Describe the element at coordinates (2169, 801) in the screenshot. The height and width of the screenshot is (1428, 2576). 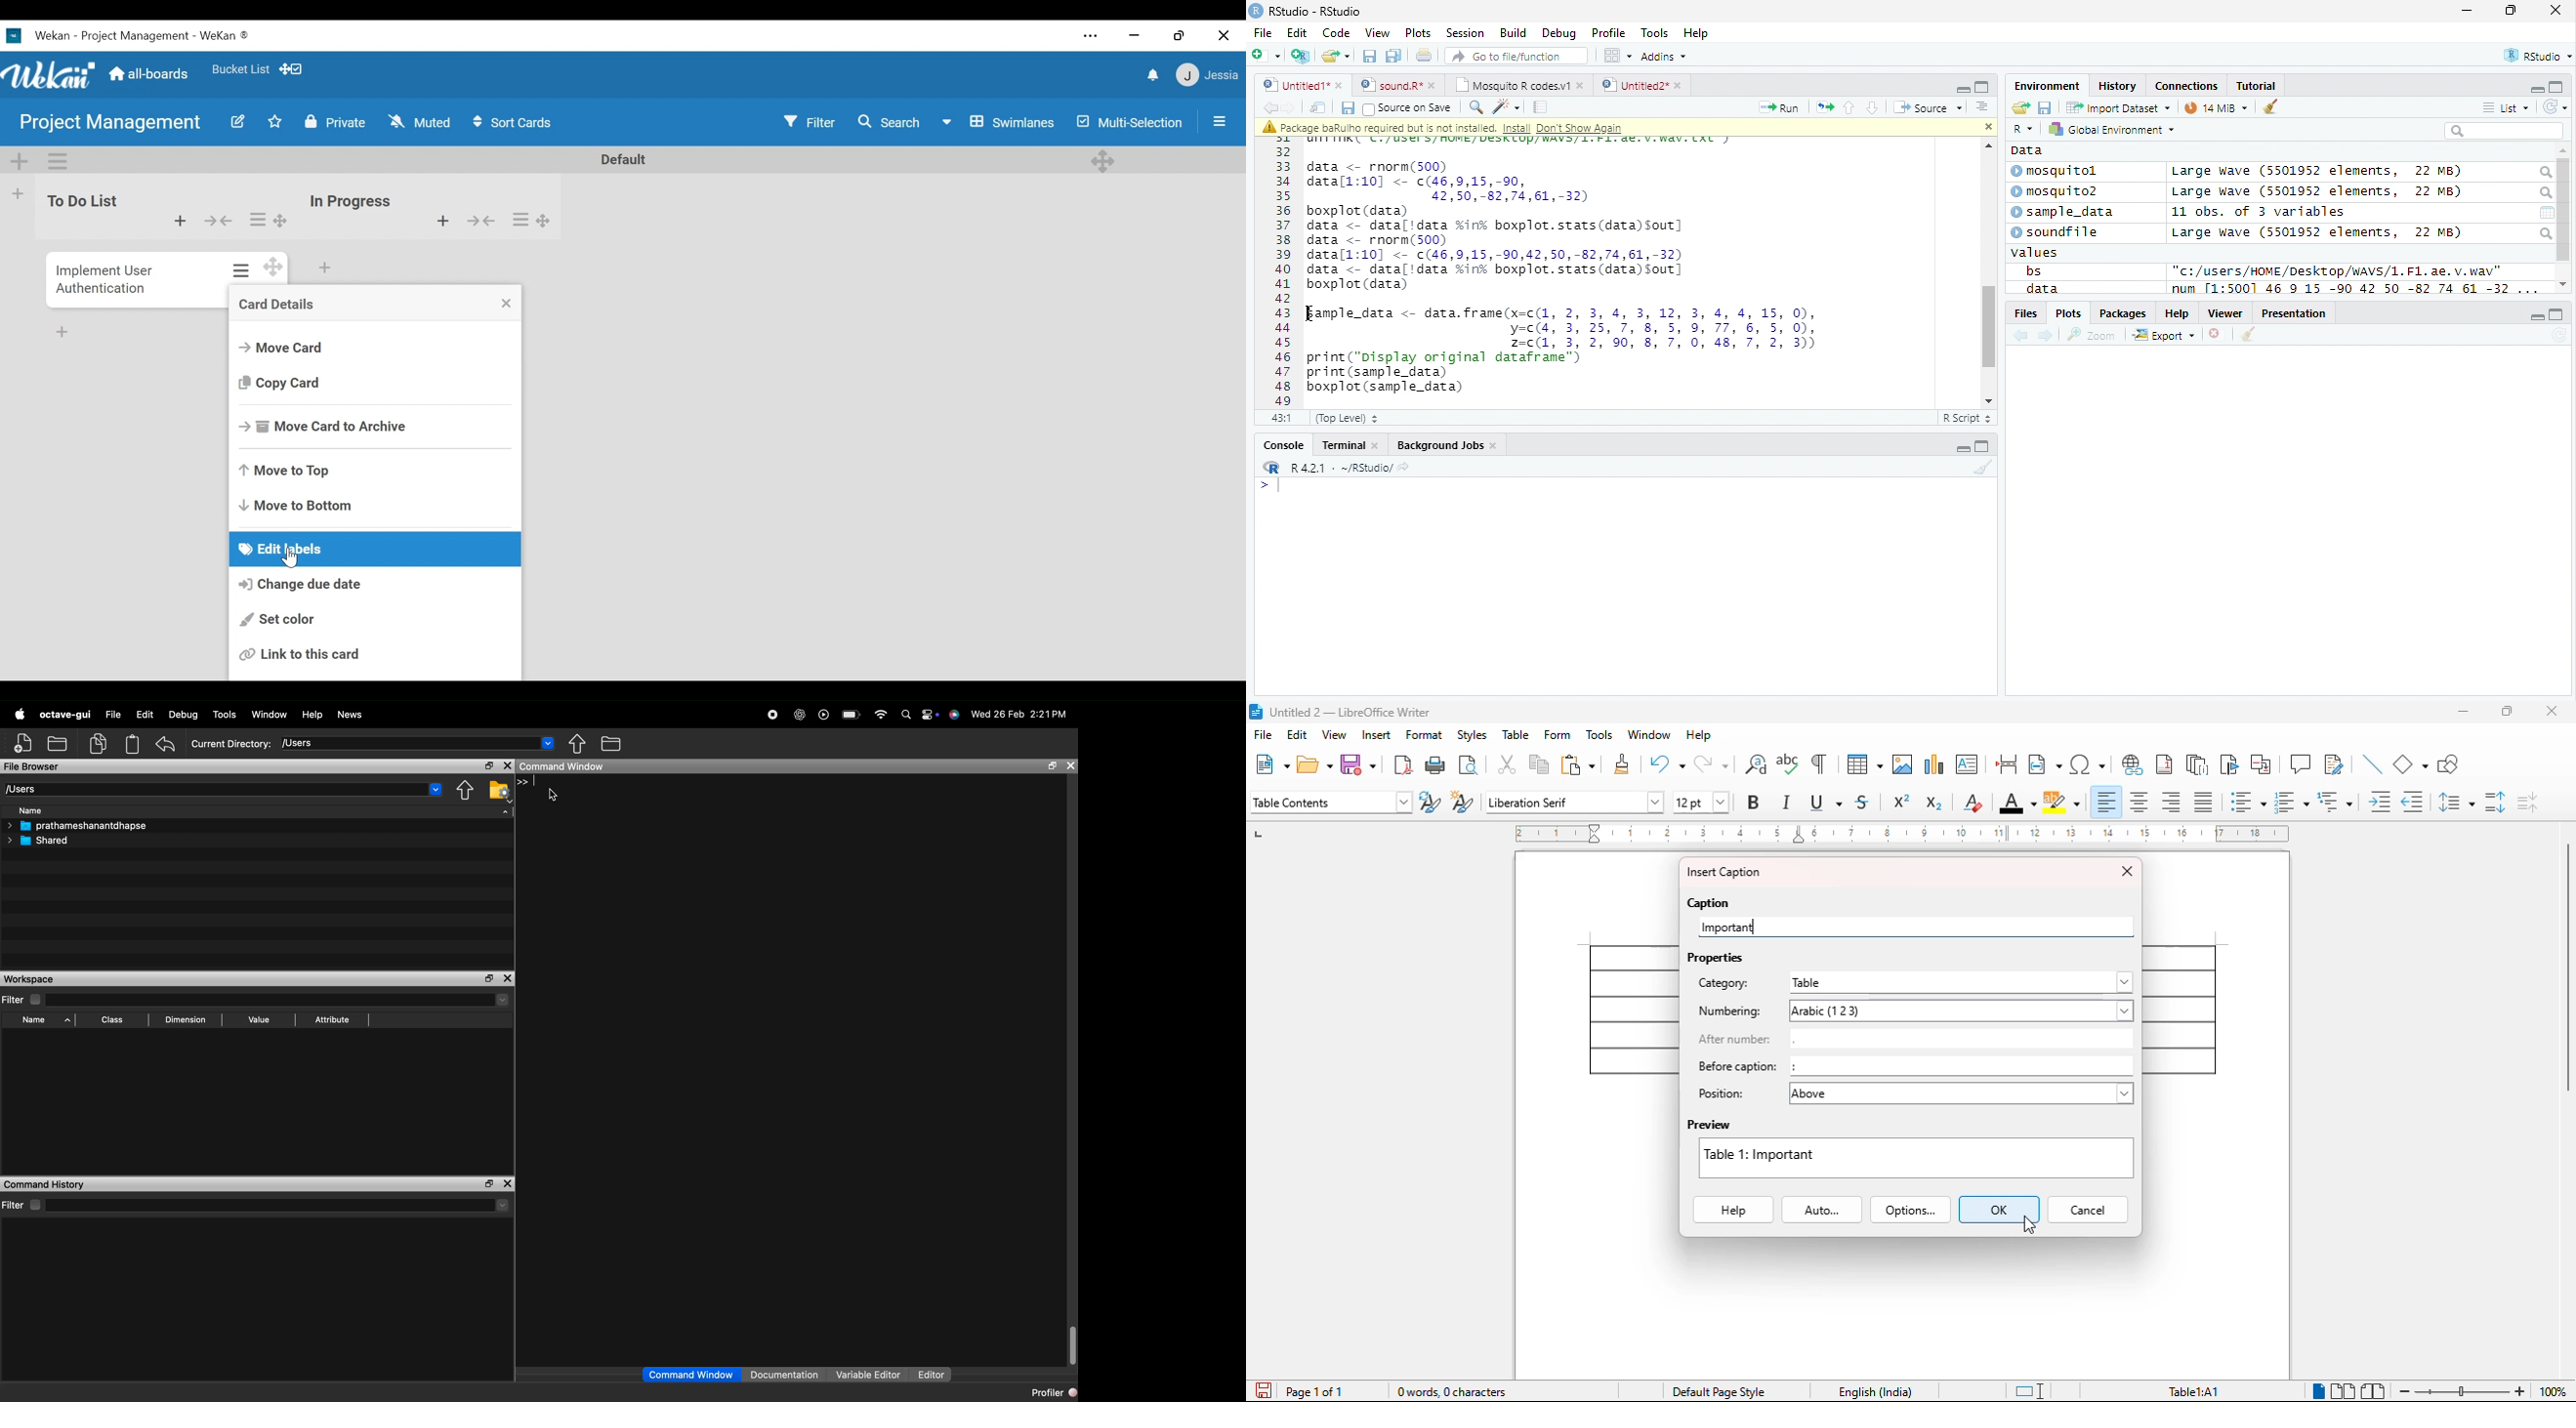
I see `align right` at that location.